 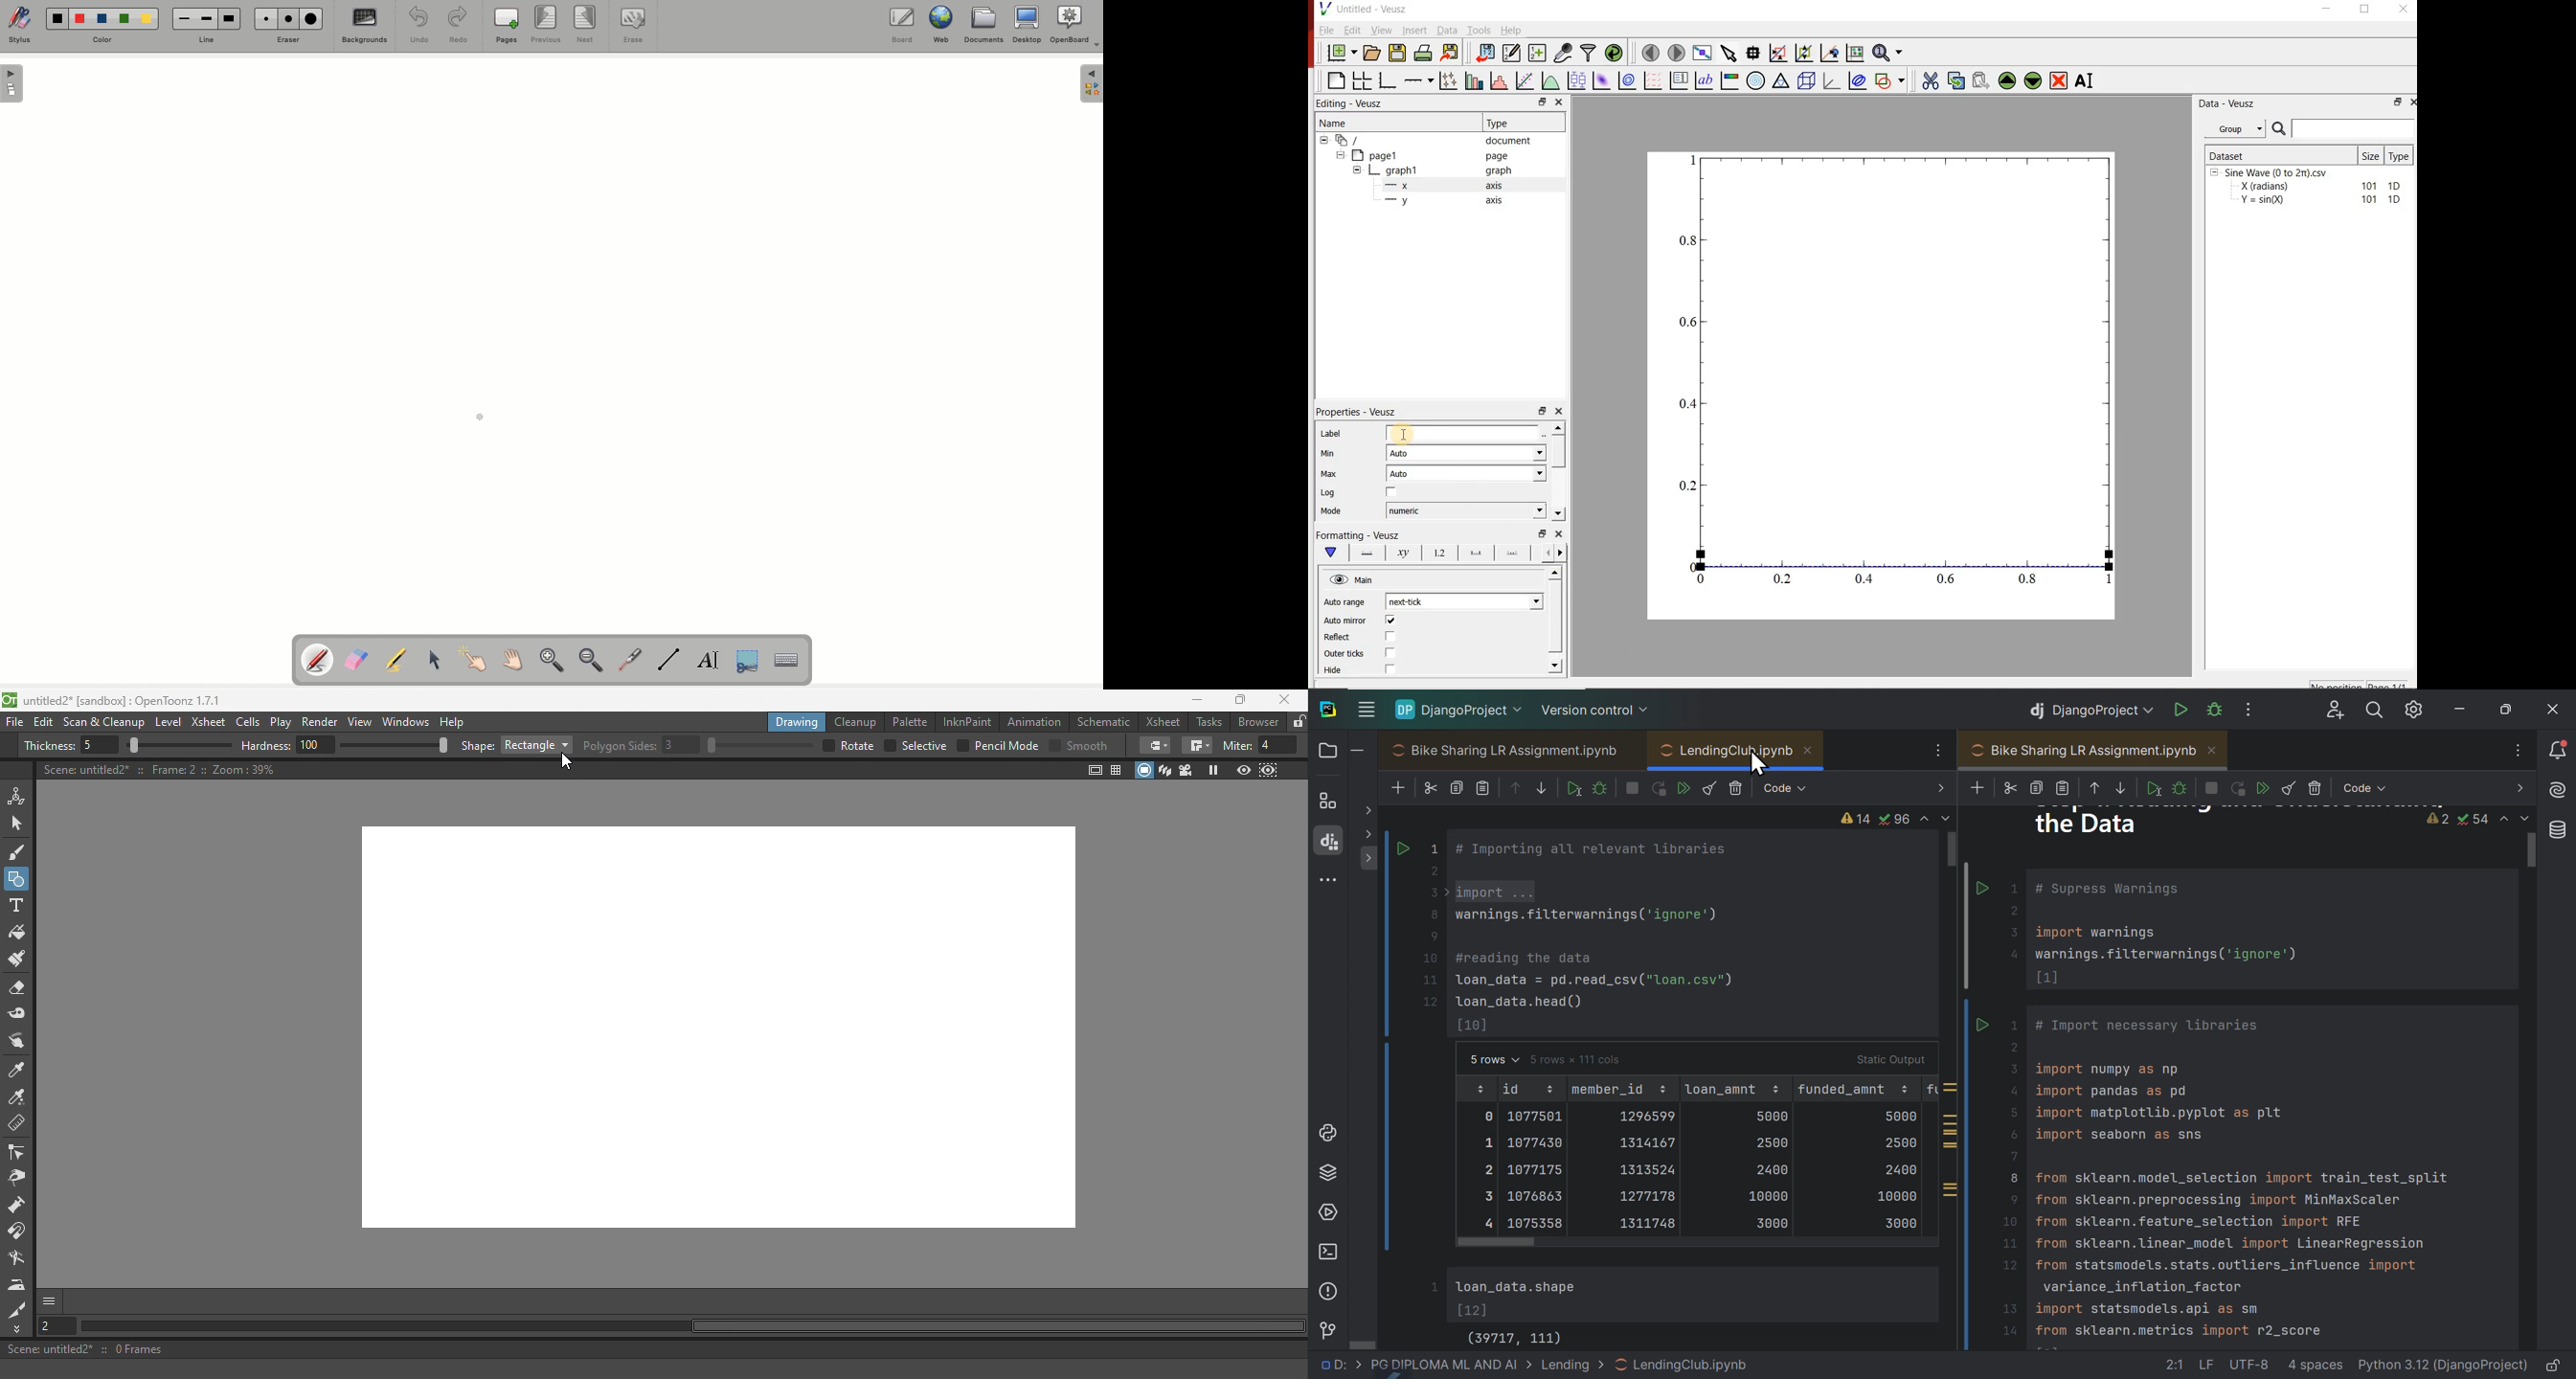 I want to click on Move sail down, so click(x=1545, y=787).